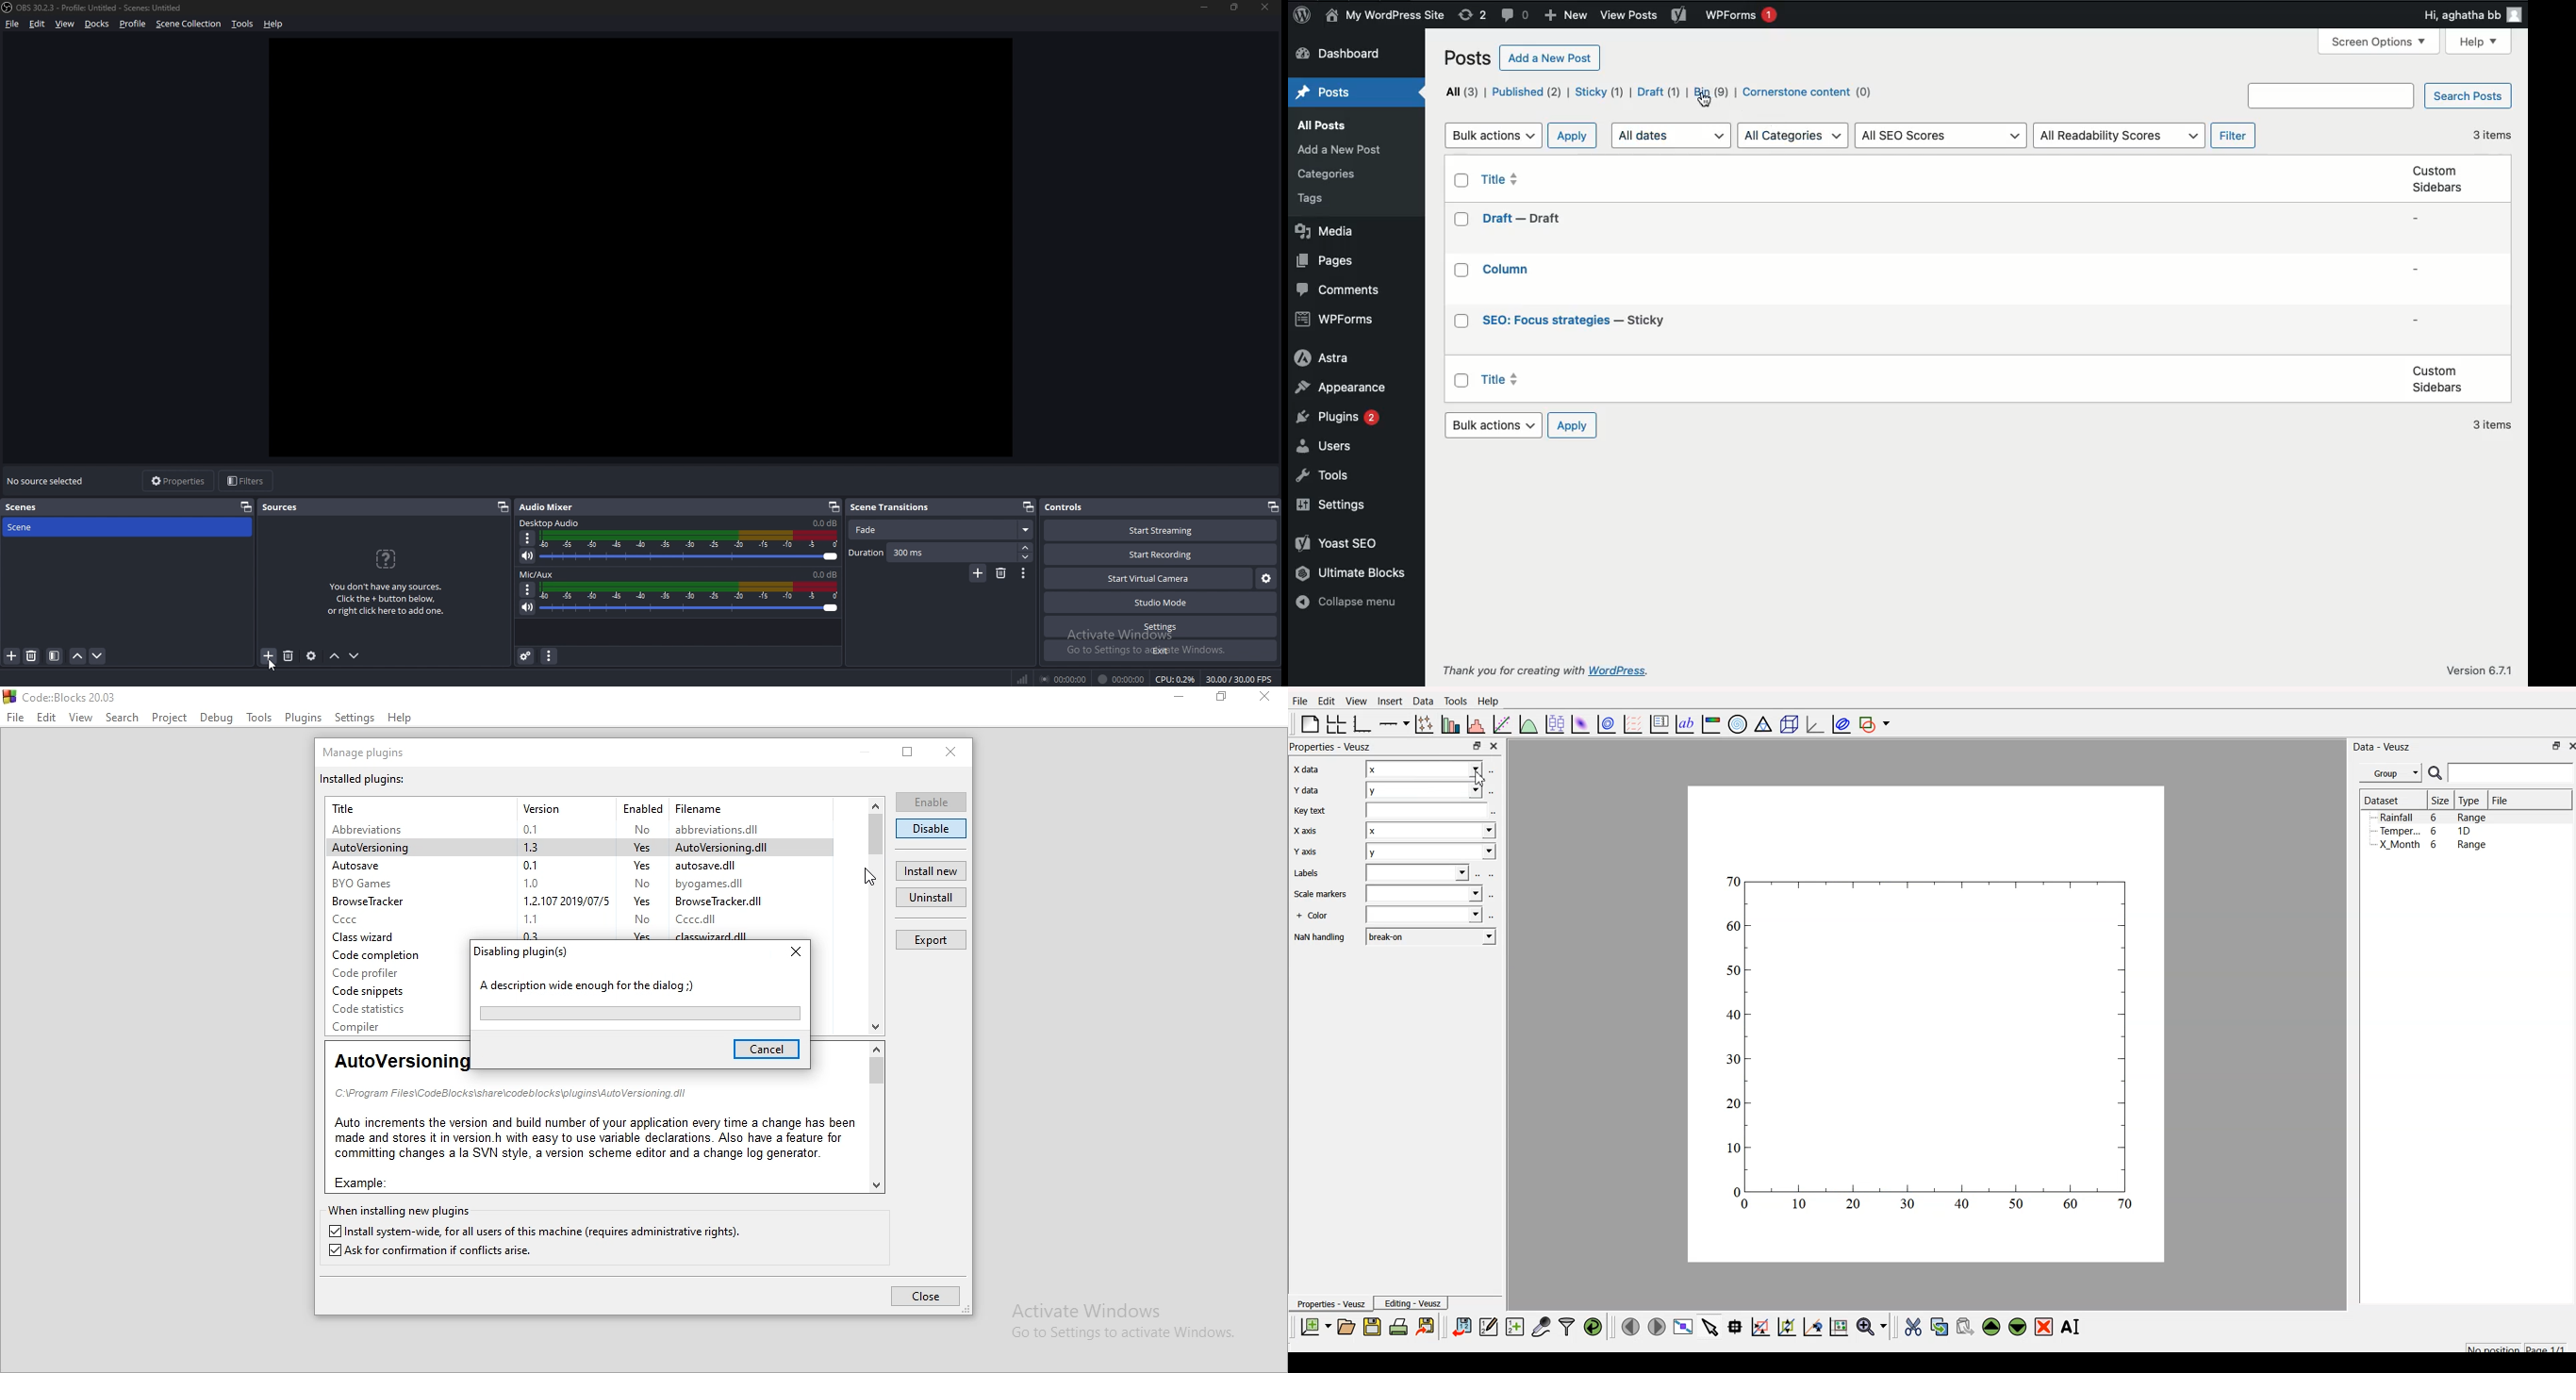 The width and height of the screenshot is (2576, 1400). Describe the element at coordinates (931, 896) in the screenshot. I see `uninstall` at that location.